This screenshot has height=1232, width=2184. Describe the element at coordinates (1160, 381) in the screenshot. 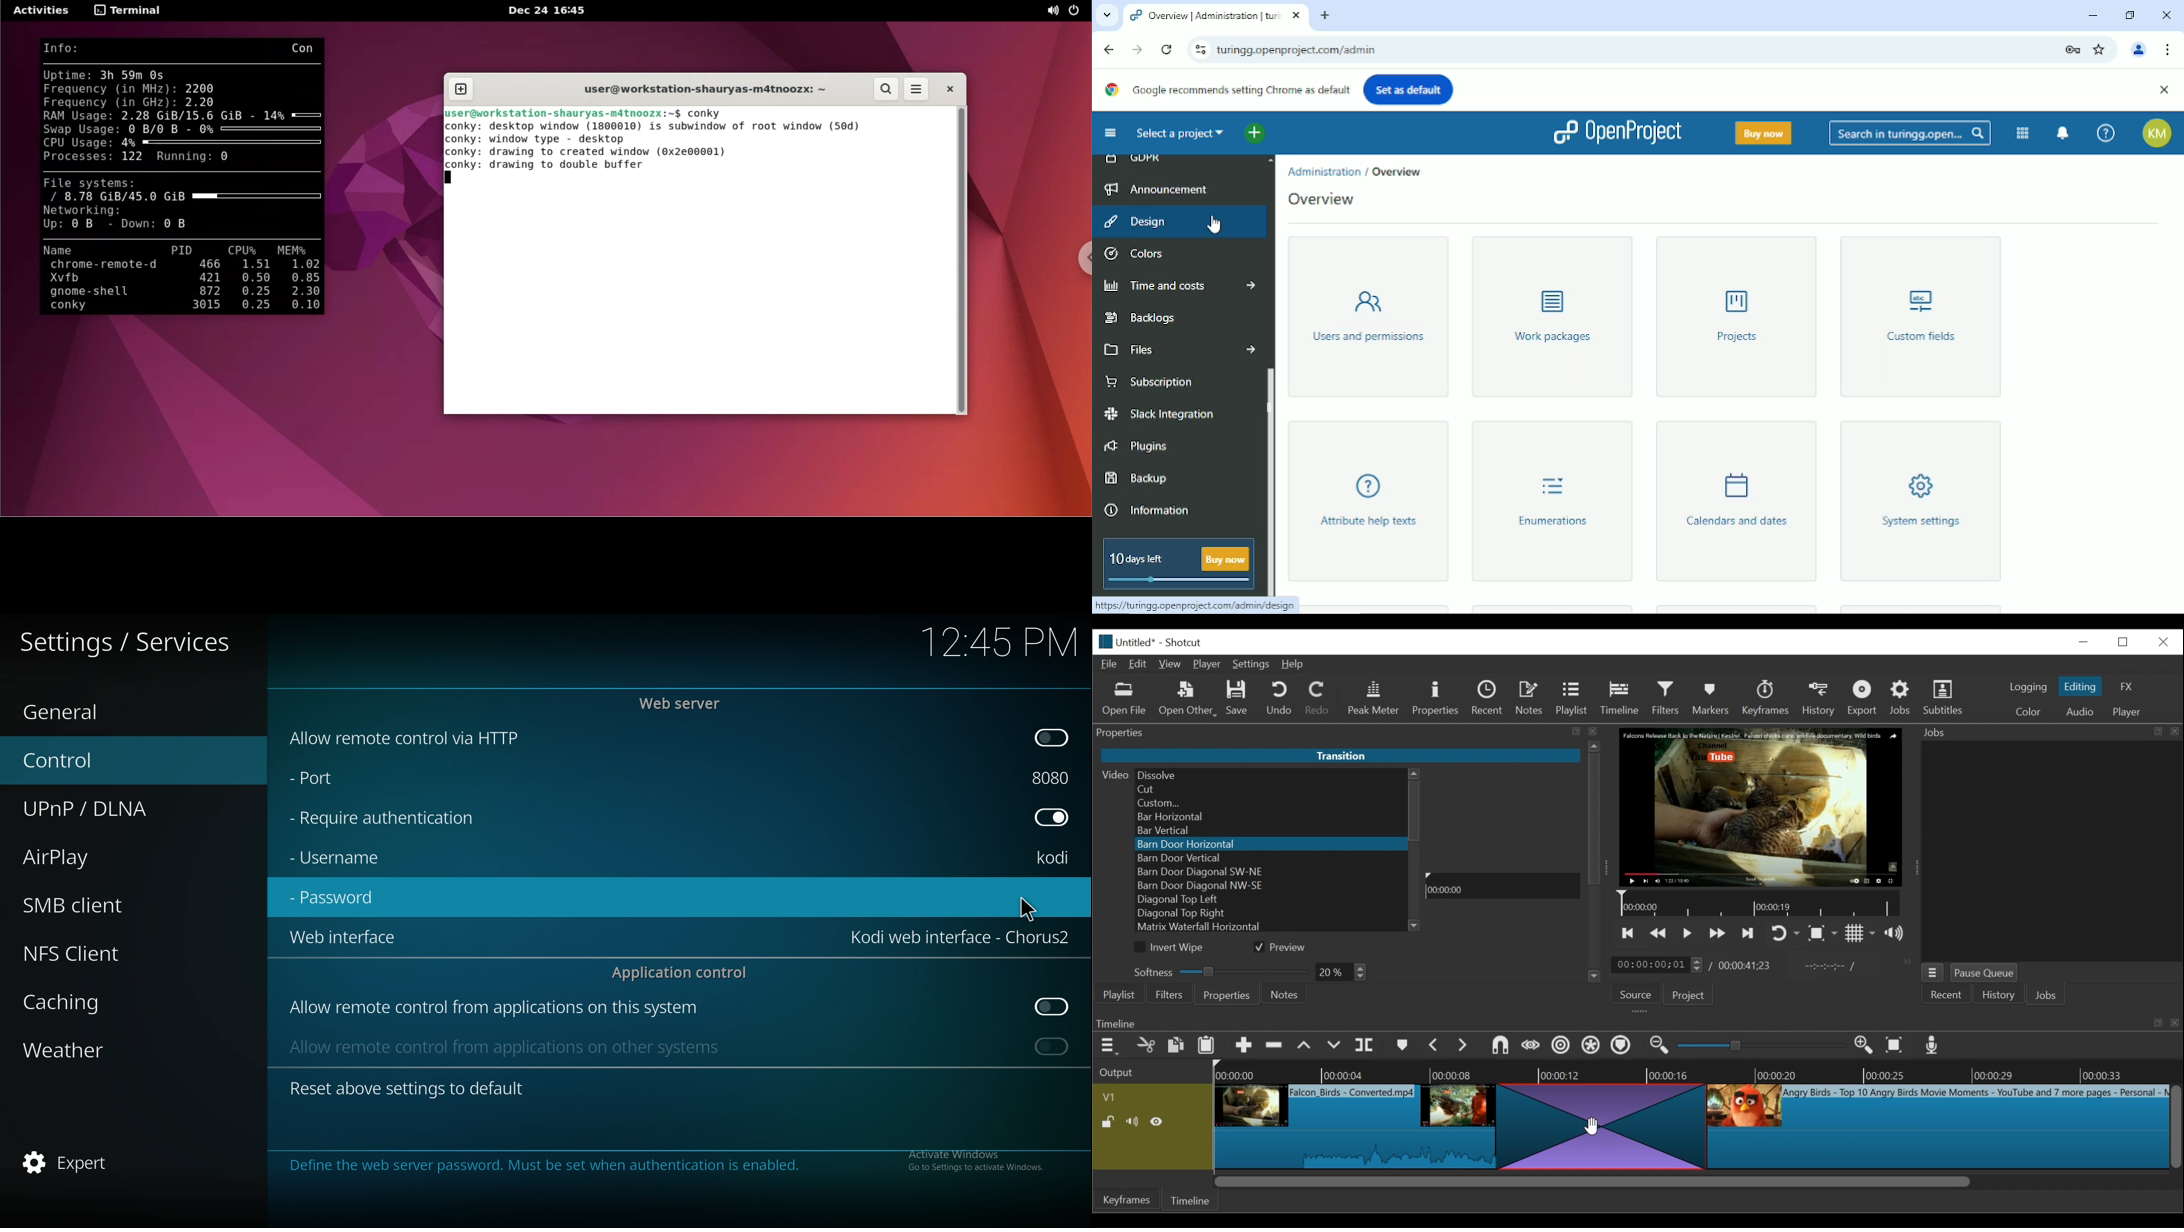

I see `Subscription` at that location.